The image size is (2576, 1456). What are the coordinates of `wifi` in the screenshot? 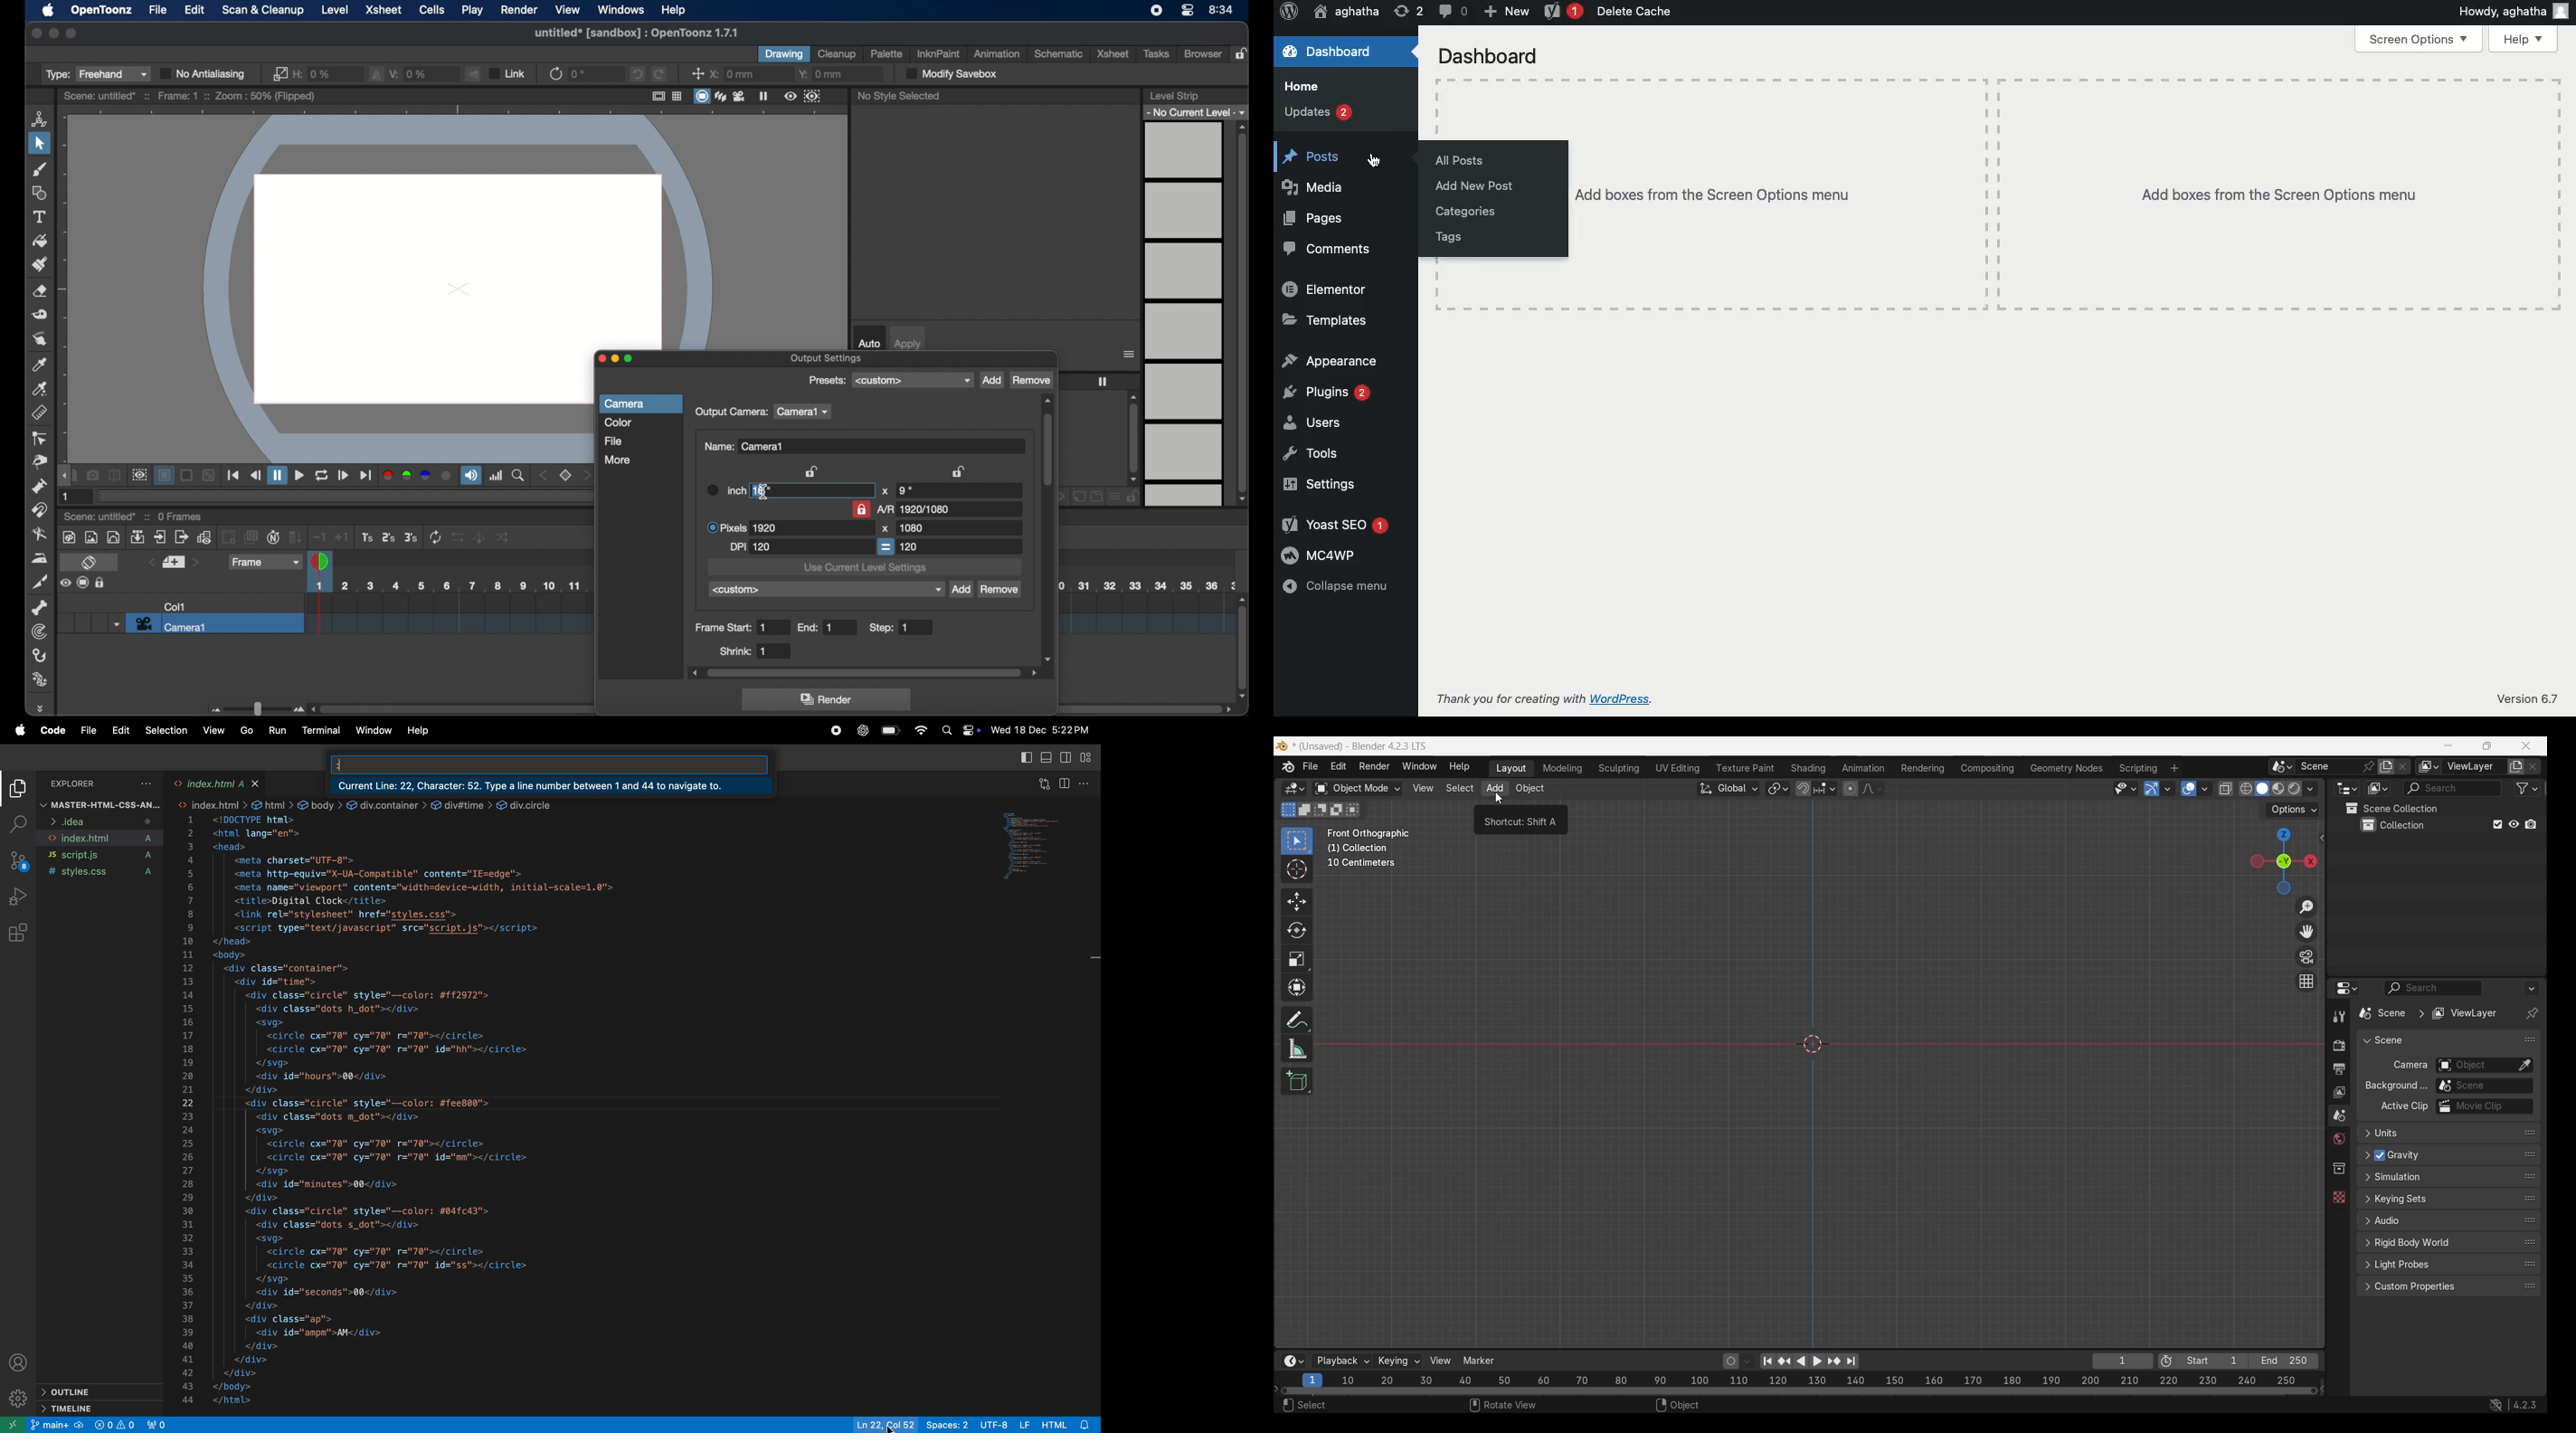 It's located at (919, 732).